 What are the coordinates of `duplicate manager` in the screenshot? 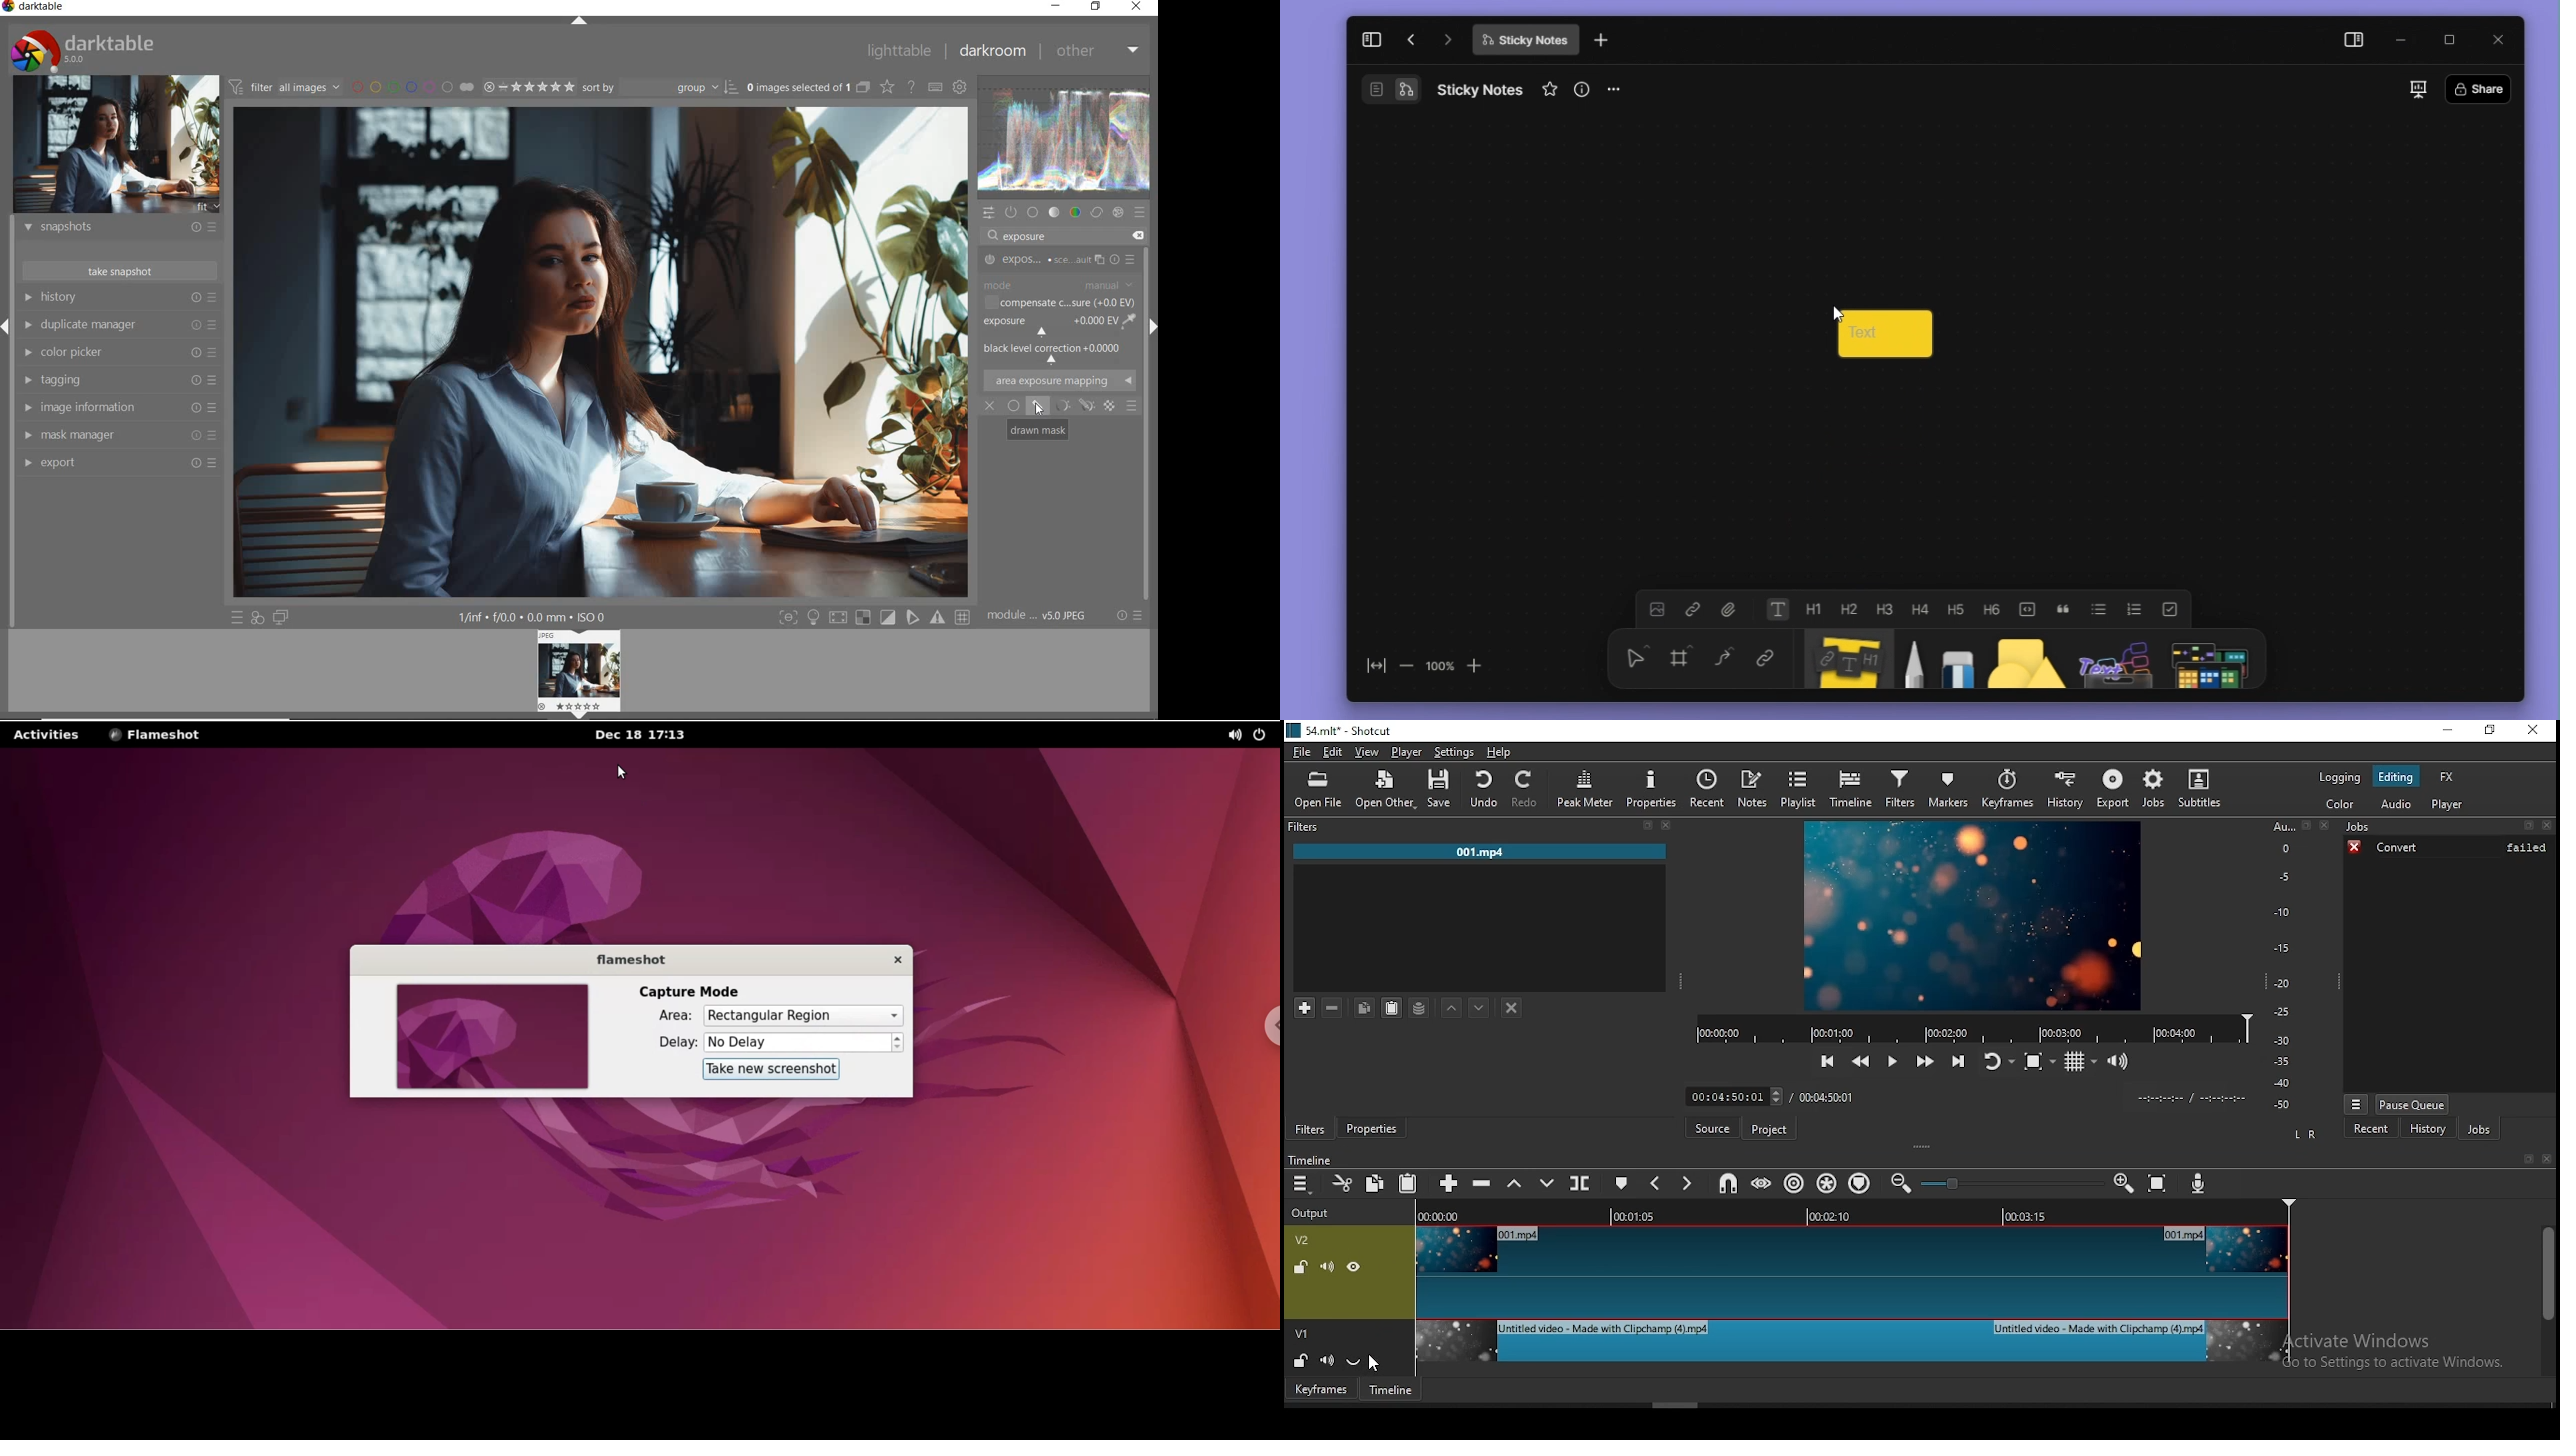 It's located at (121, 325).